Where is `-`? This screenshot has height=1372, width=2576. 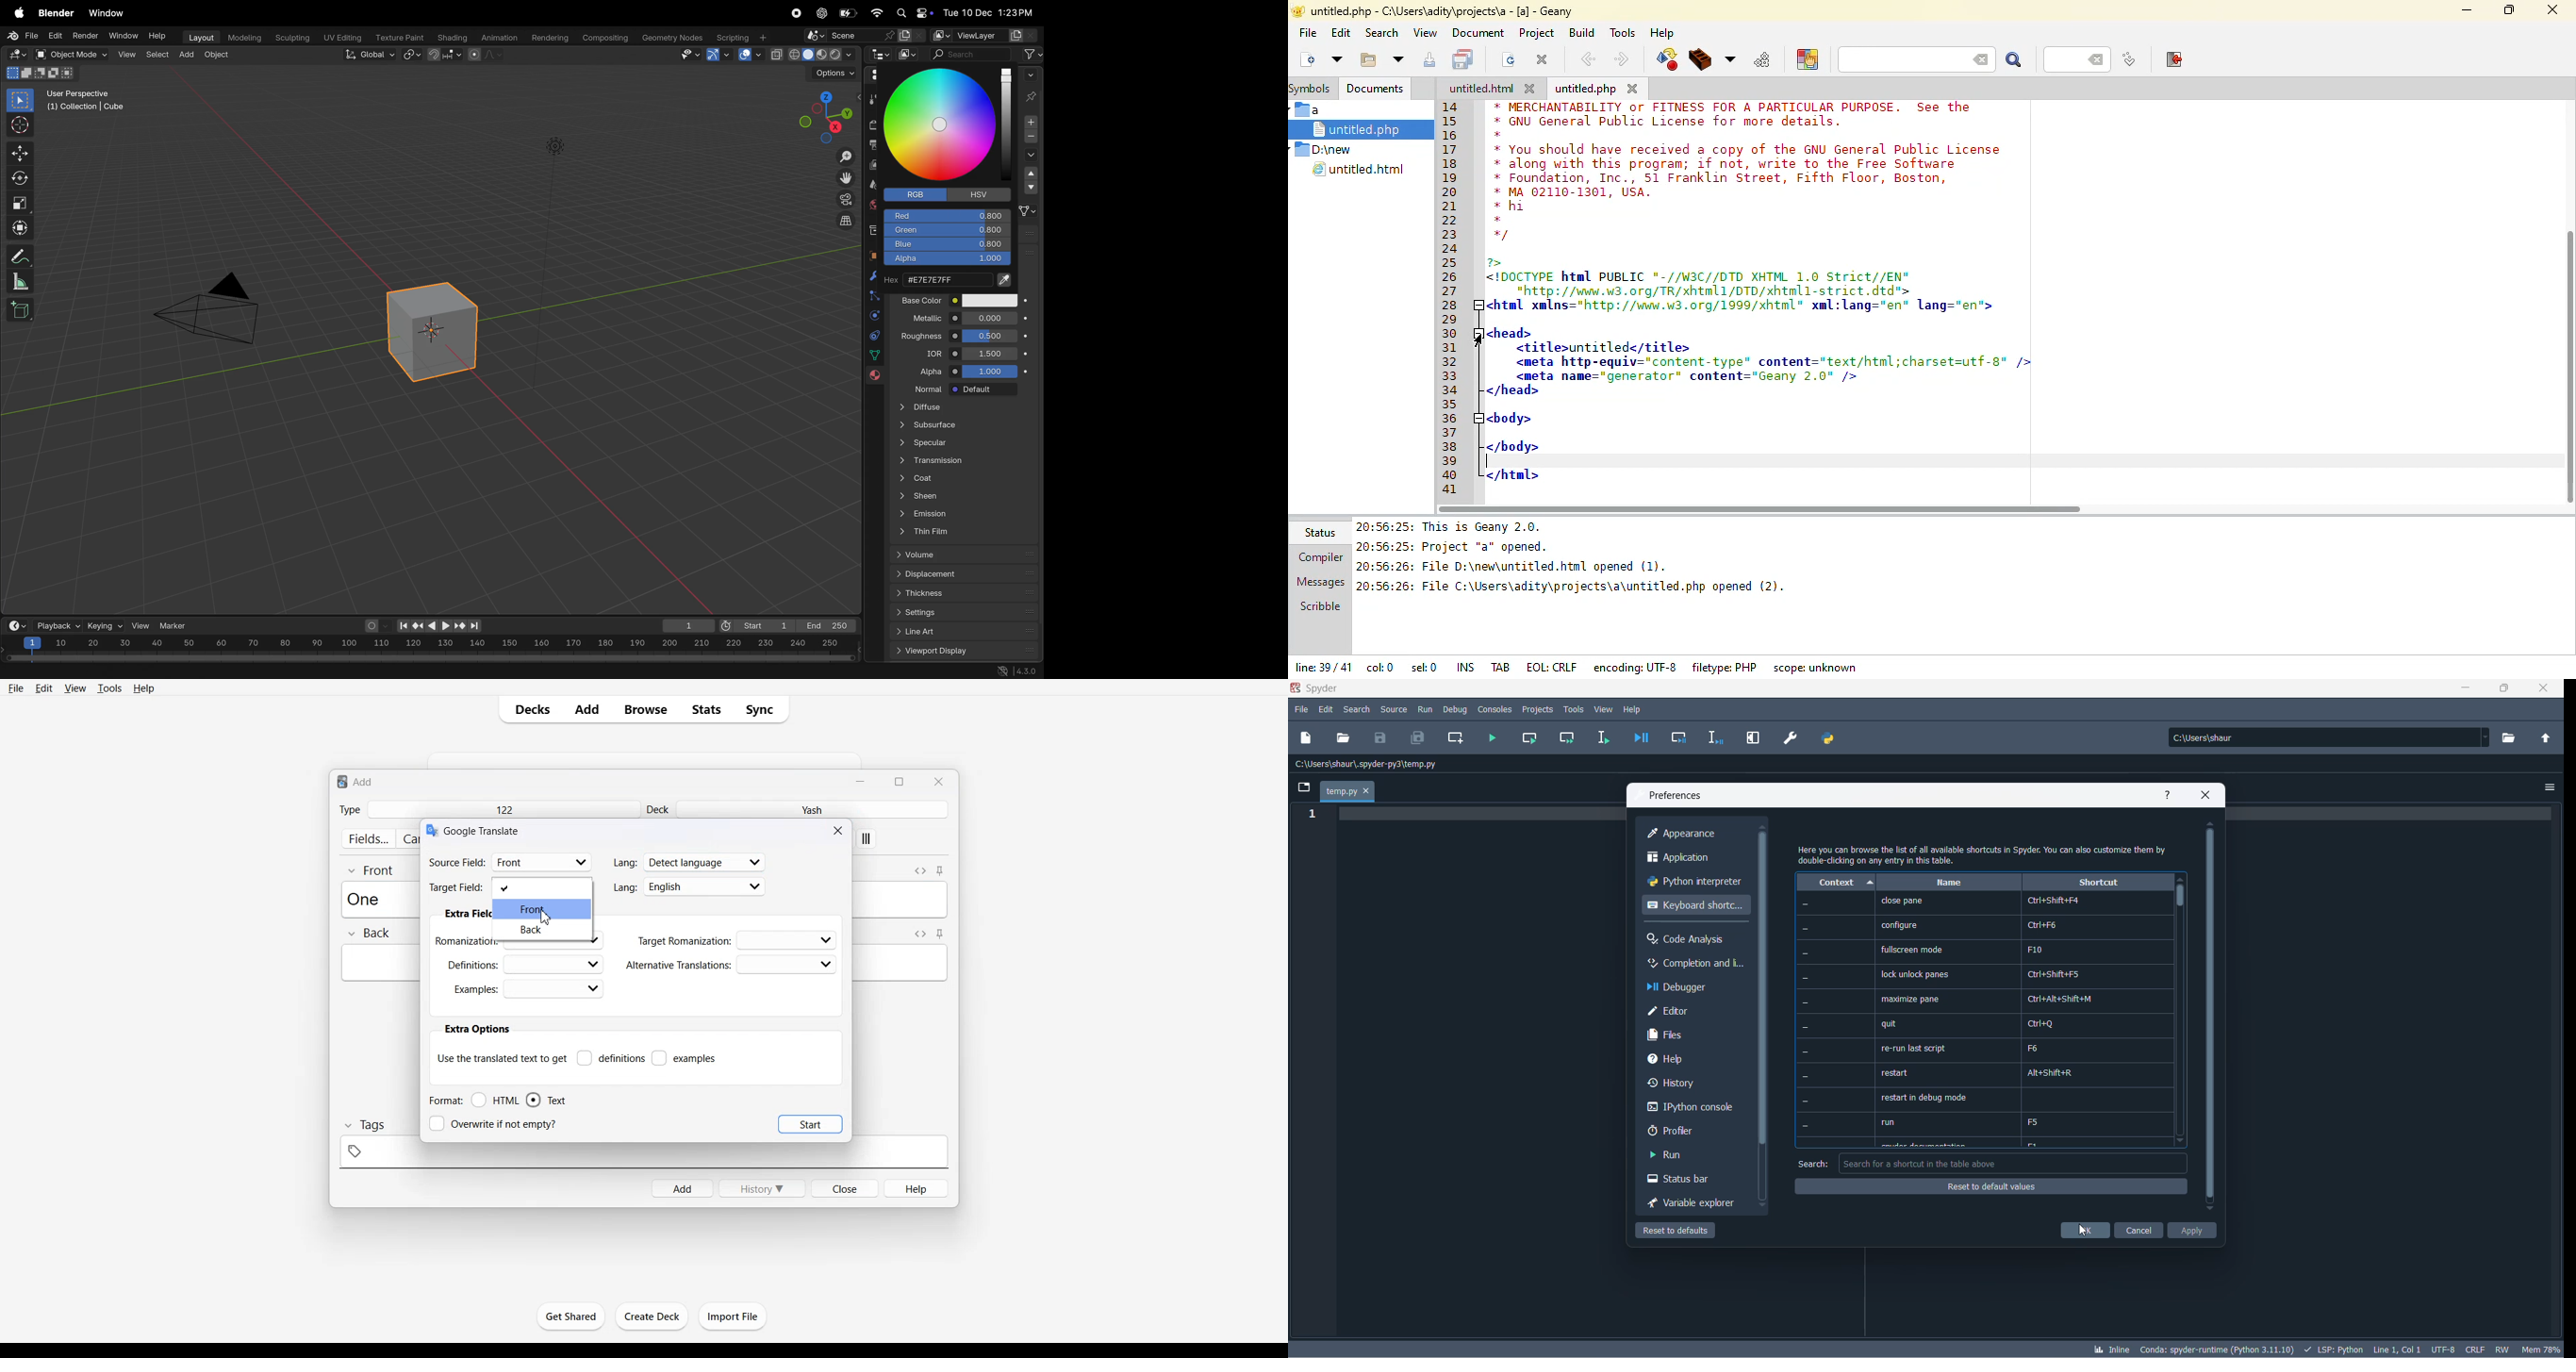 - is located at coordinates (1804, 977).